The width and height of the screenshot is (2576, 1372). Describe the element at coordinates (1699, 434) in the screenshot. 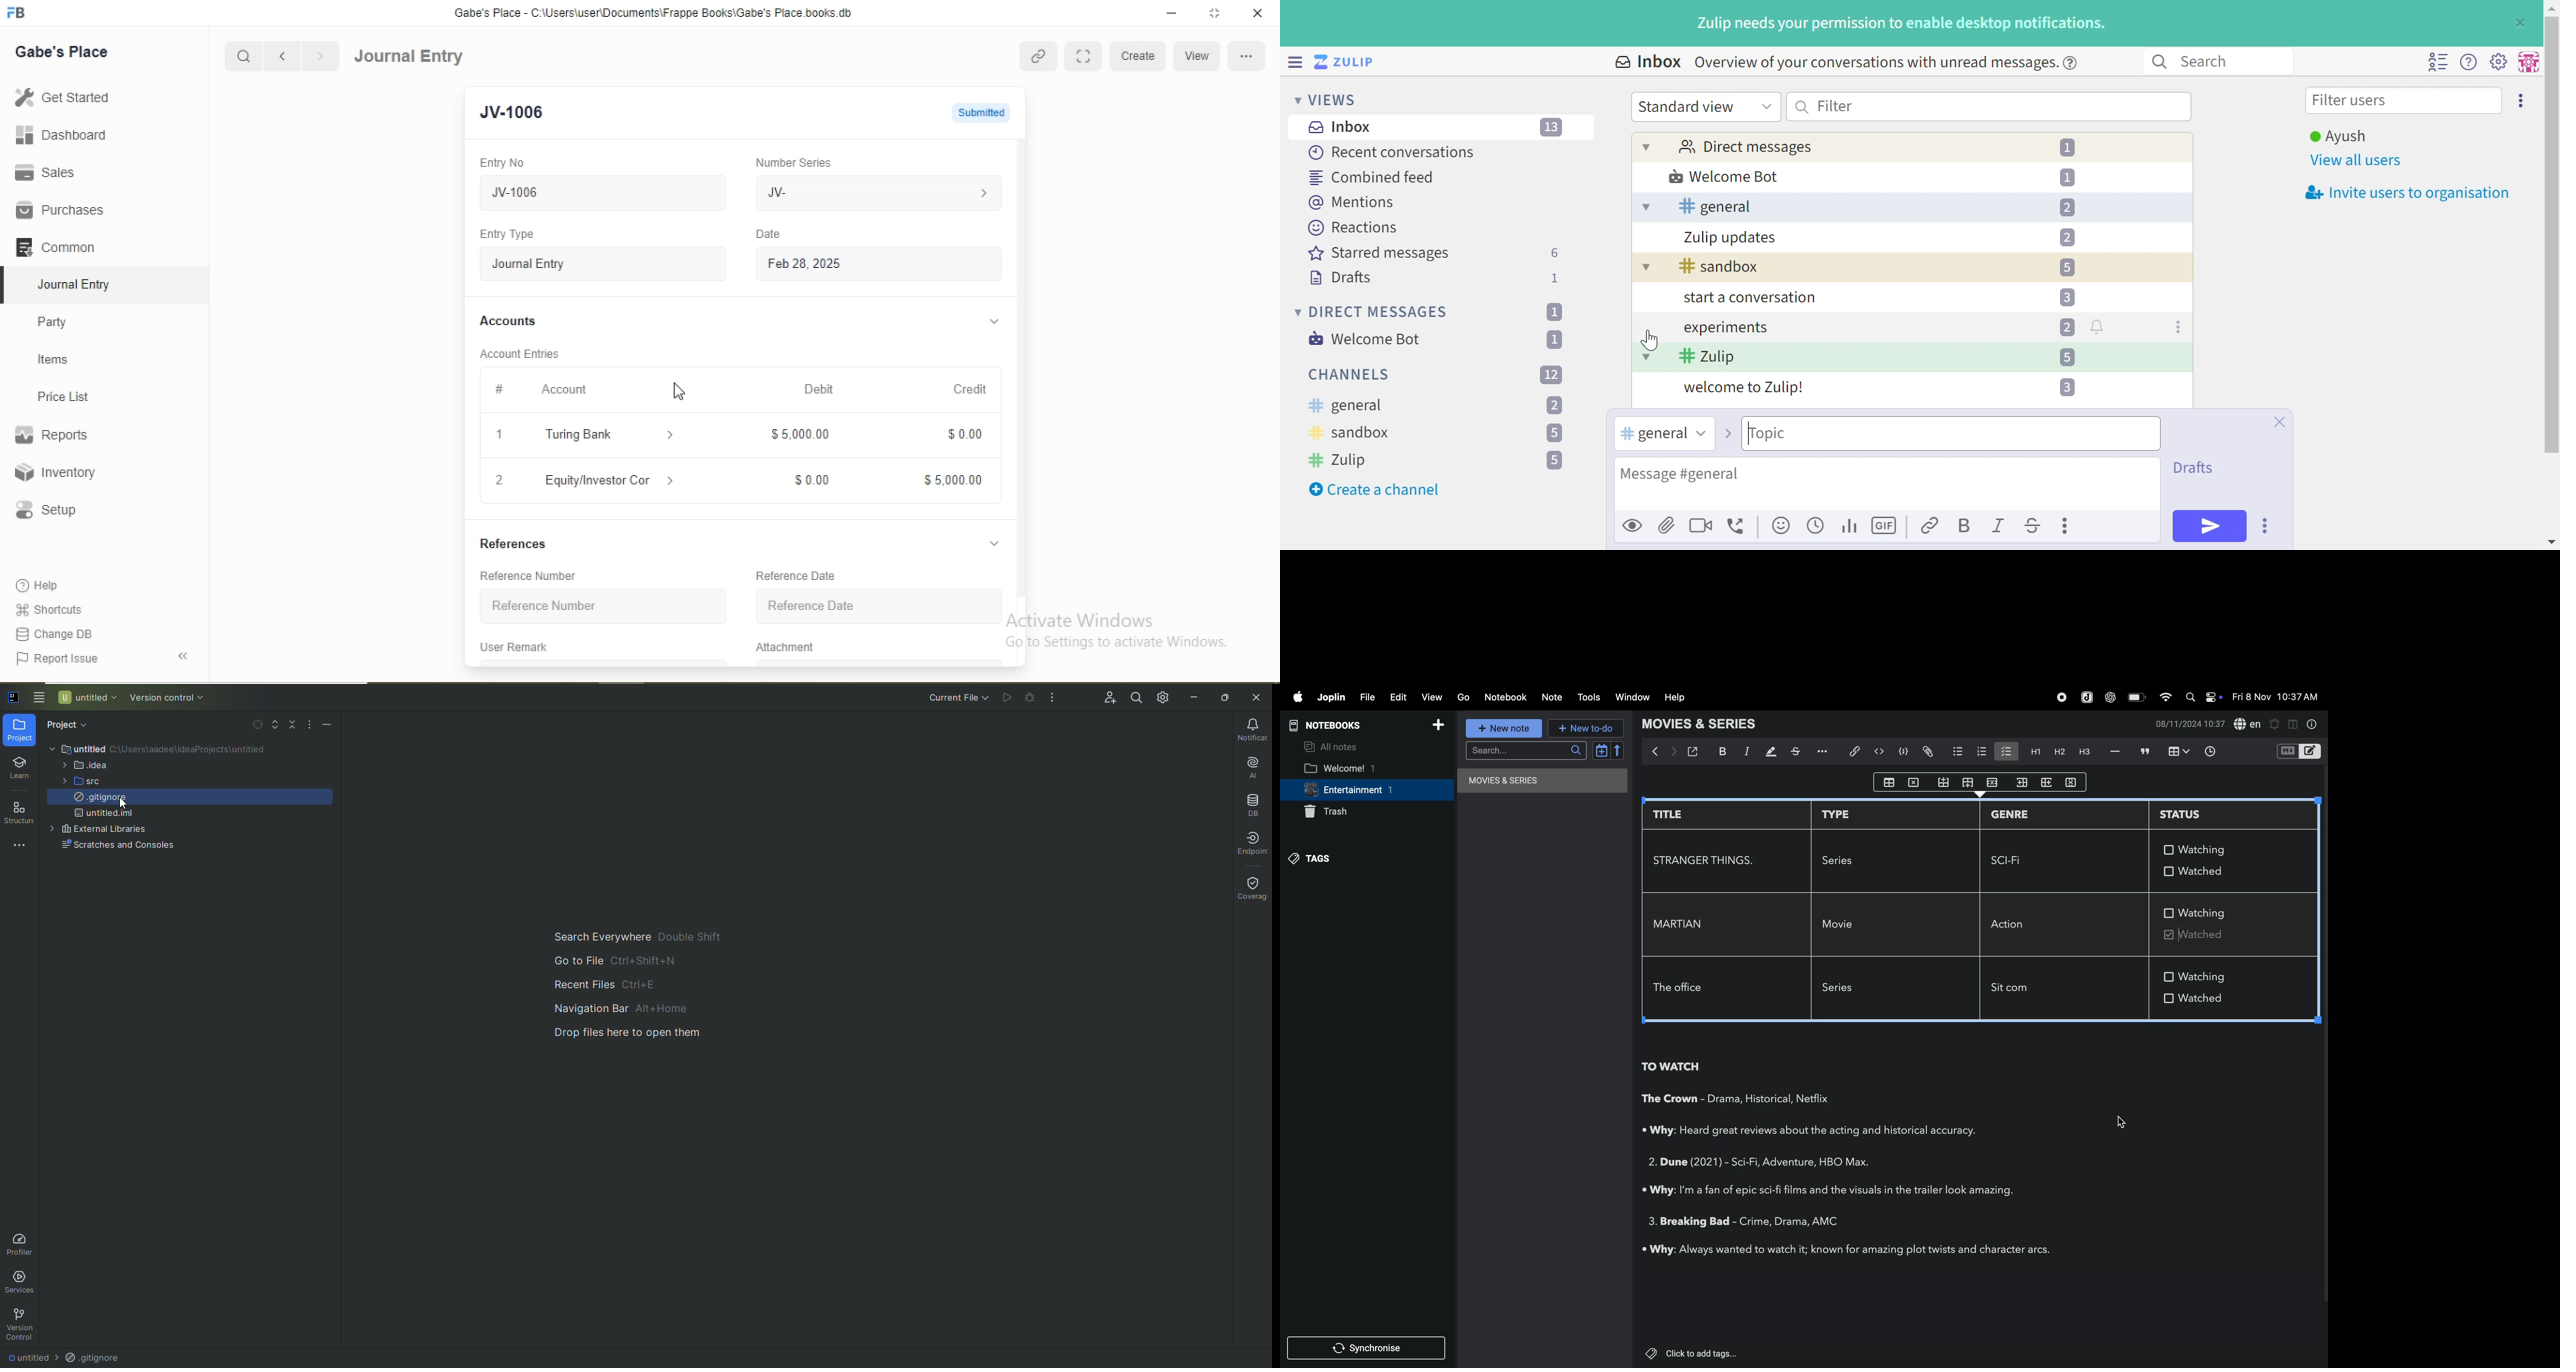

I see `Drop Down` at that location.